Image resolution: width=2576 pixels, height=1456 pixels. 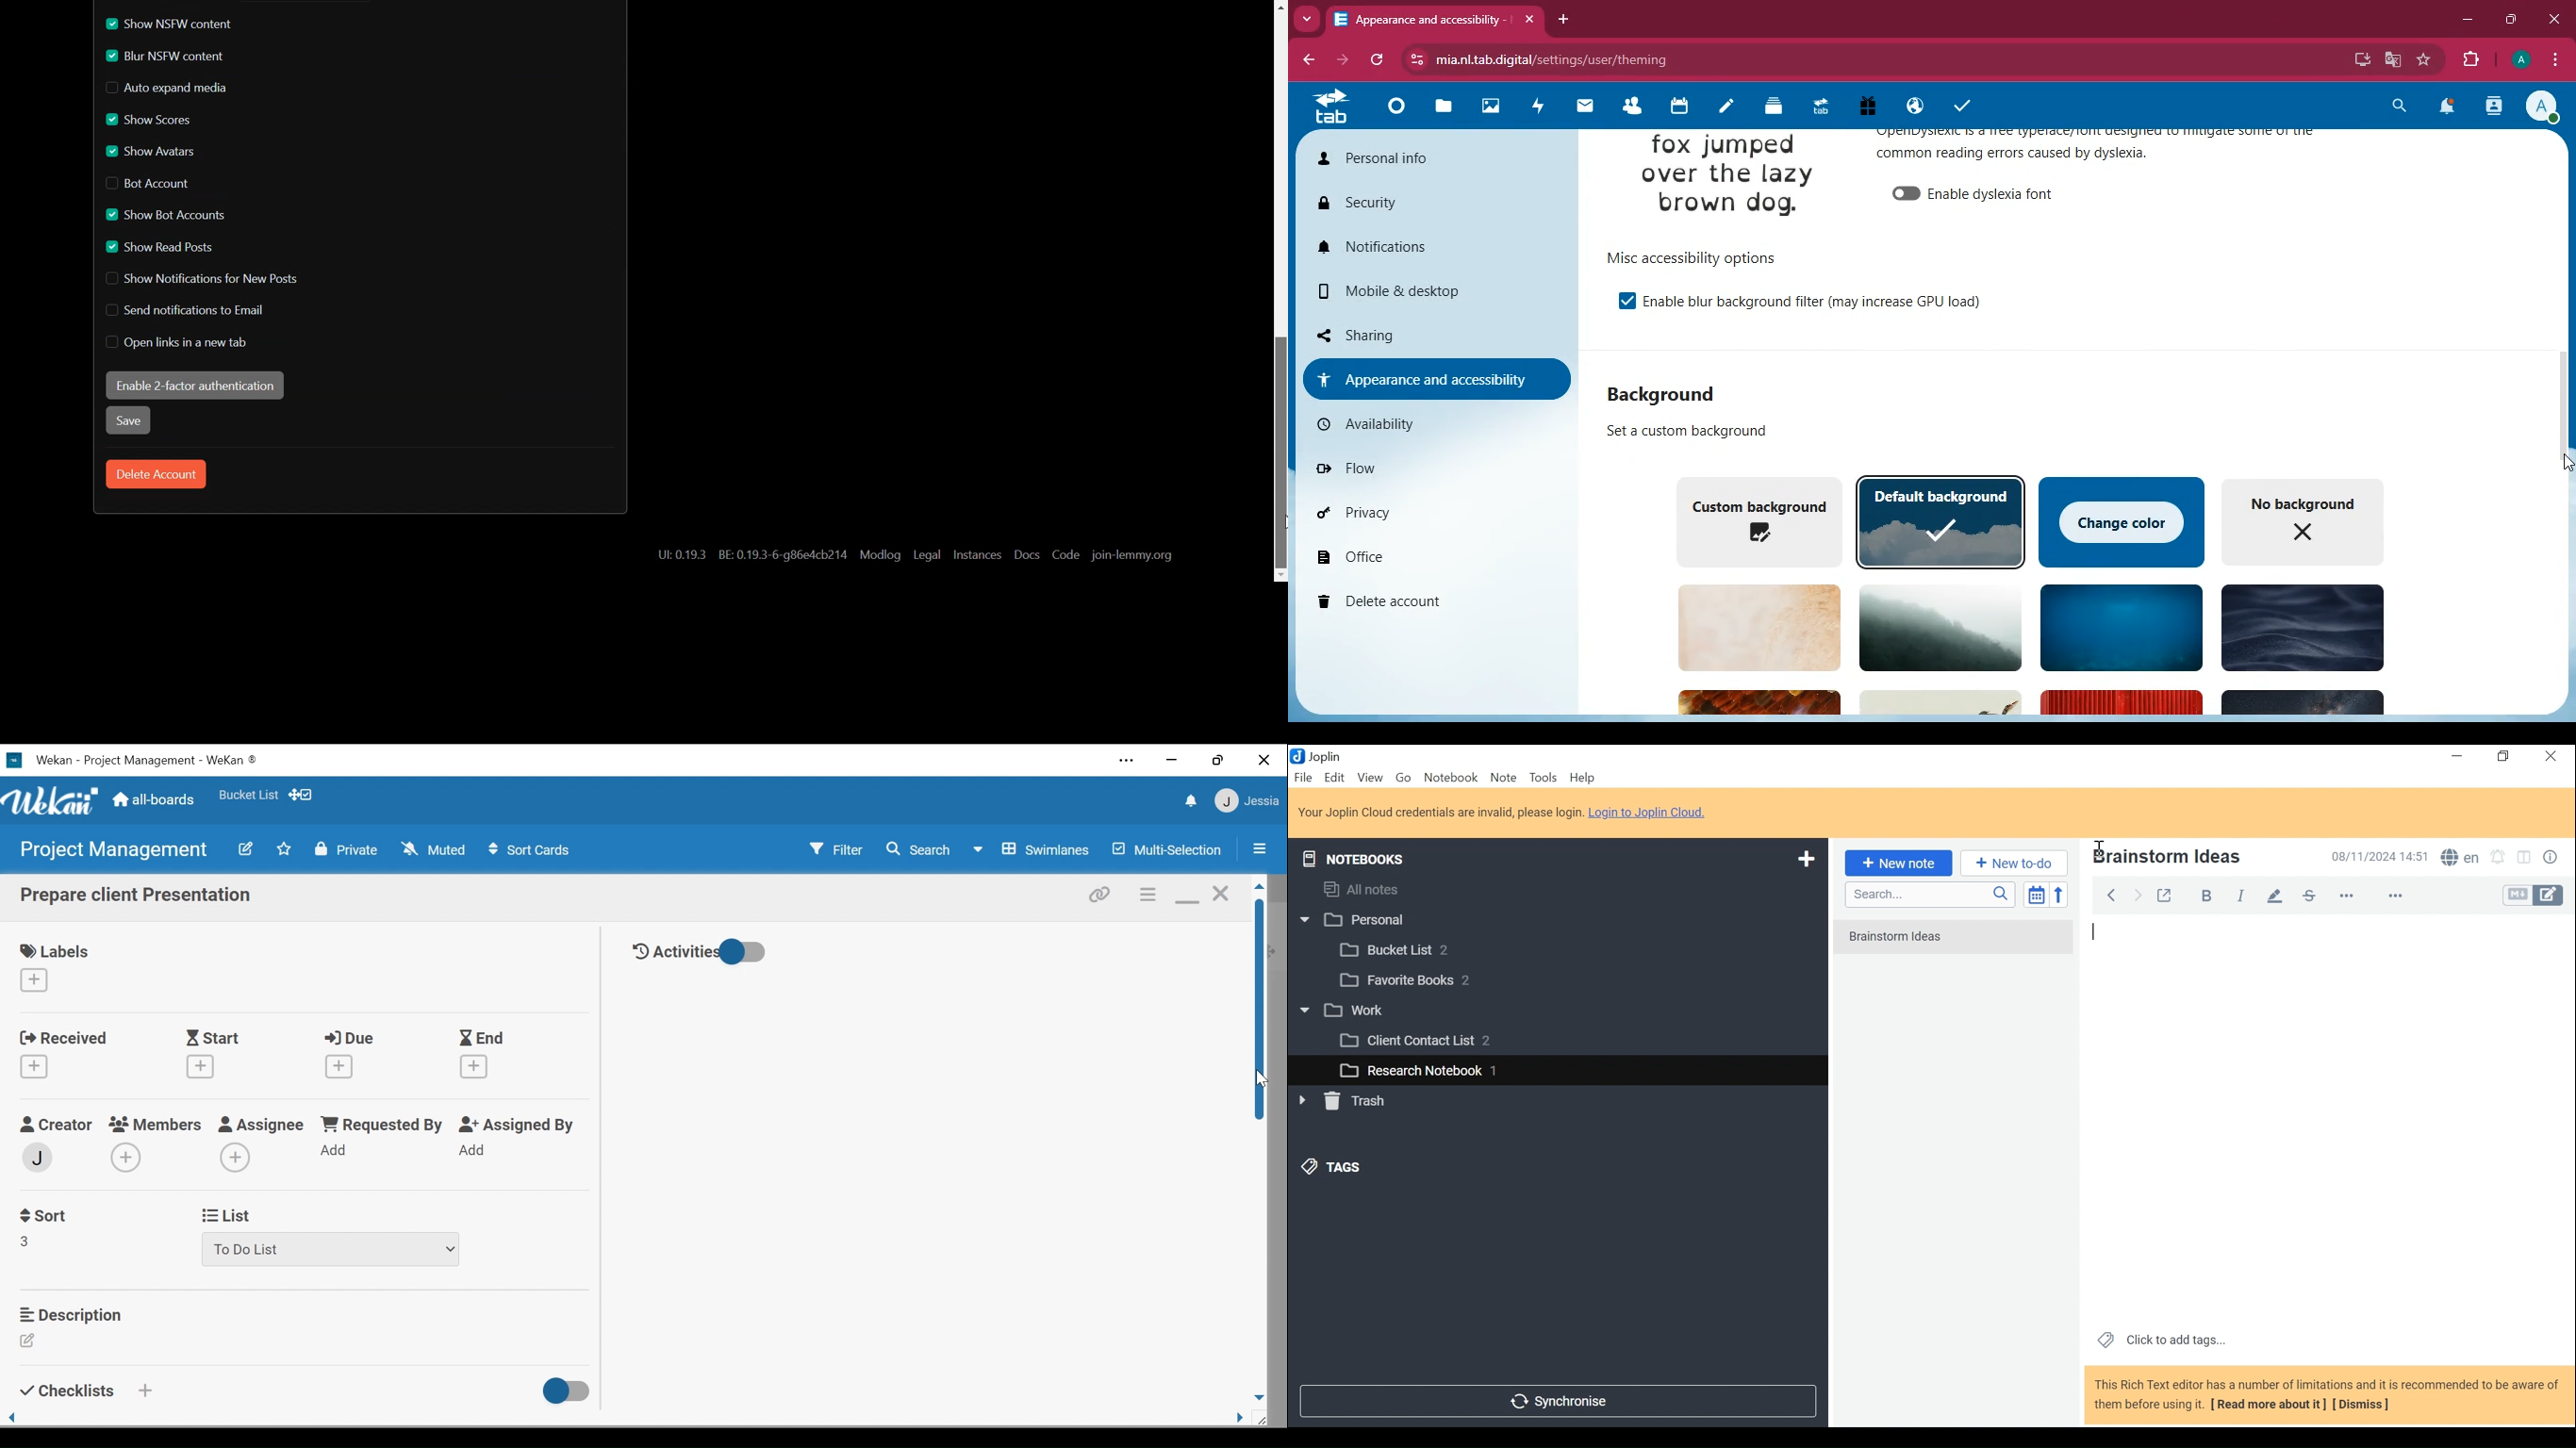 What do you see at coordinates (879, 555) in the screenshot?
I see `Modlog` at bounding box center [879, 555].